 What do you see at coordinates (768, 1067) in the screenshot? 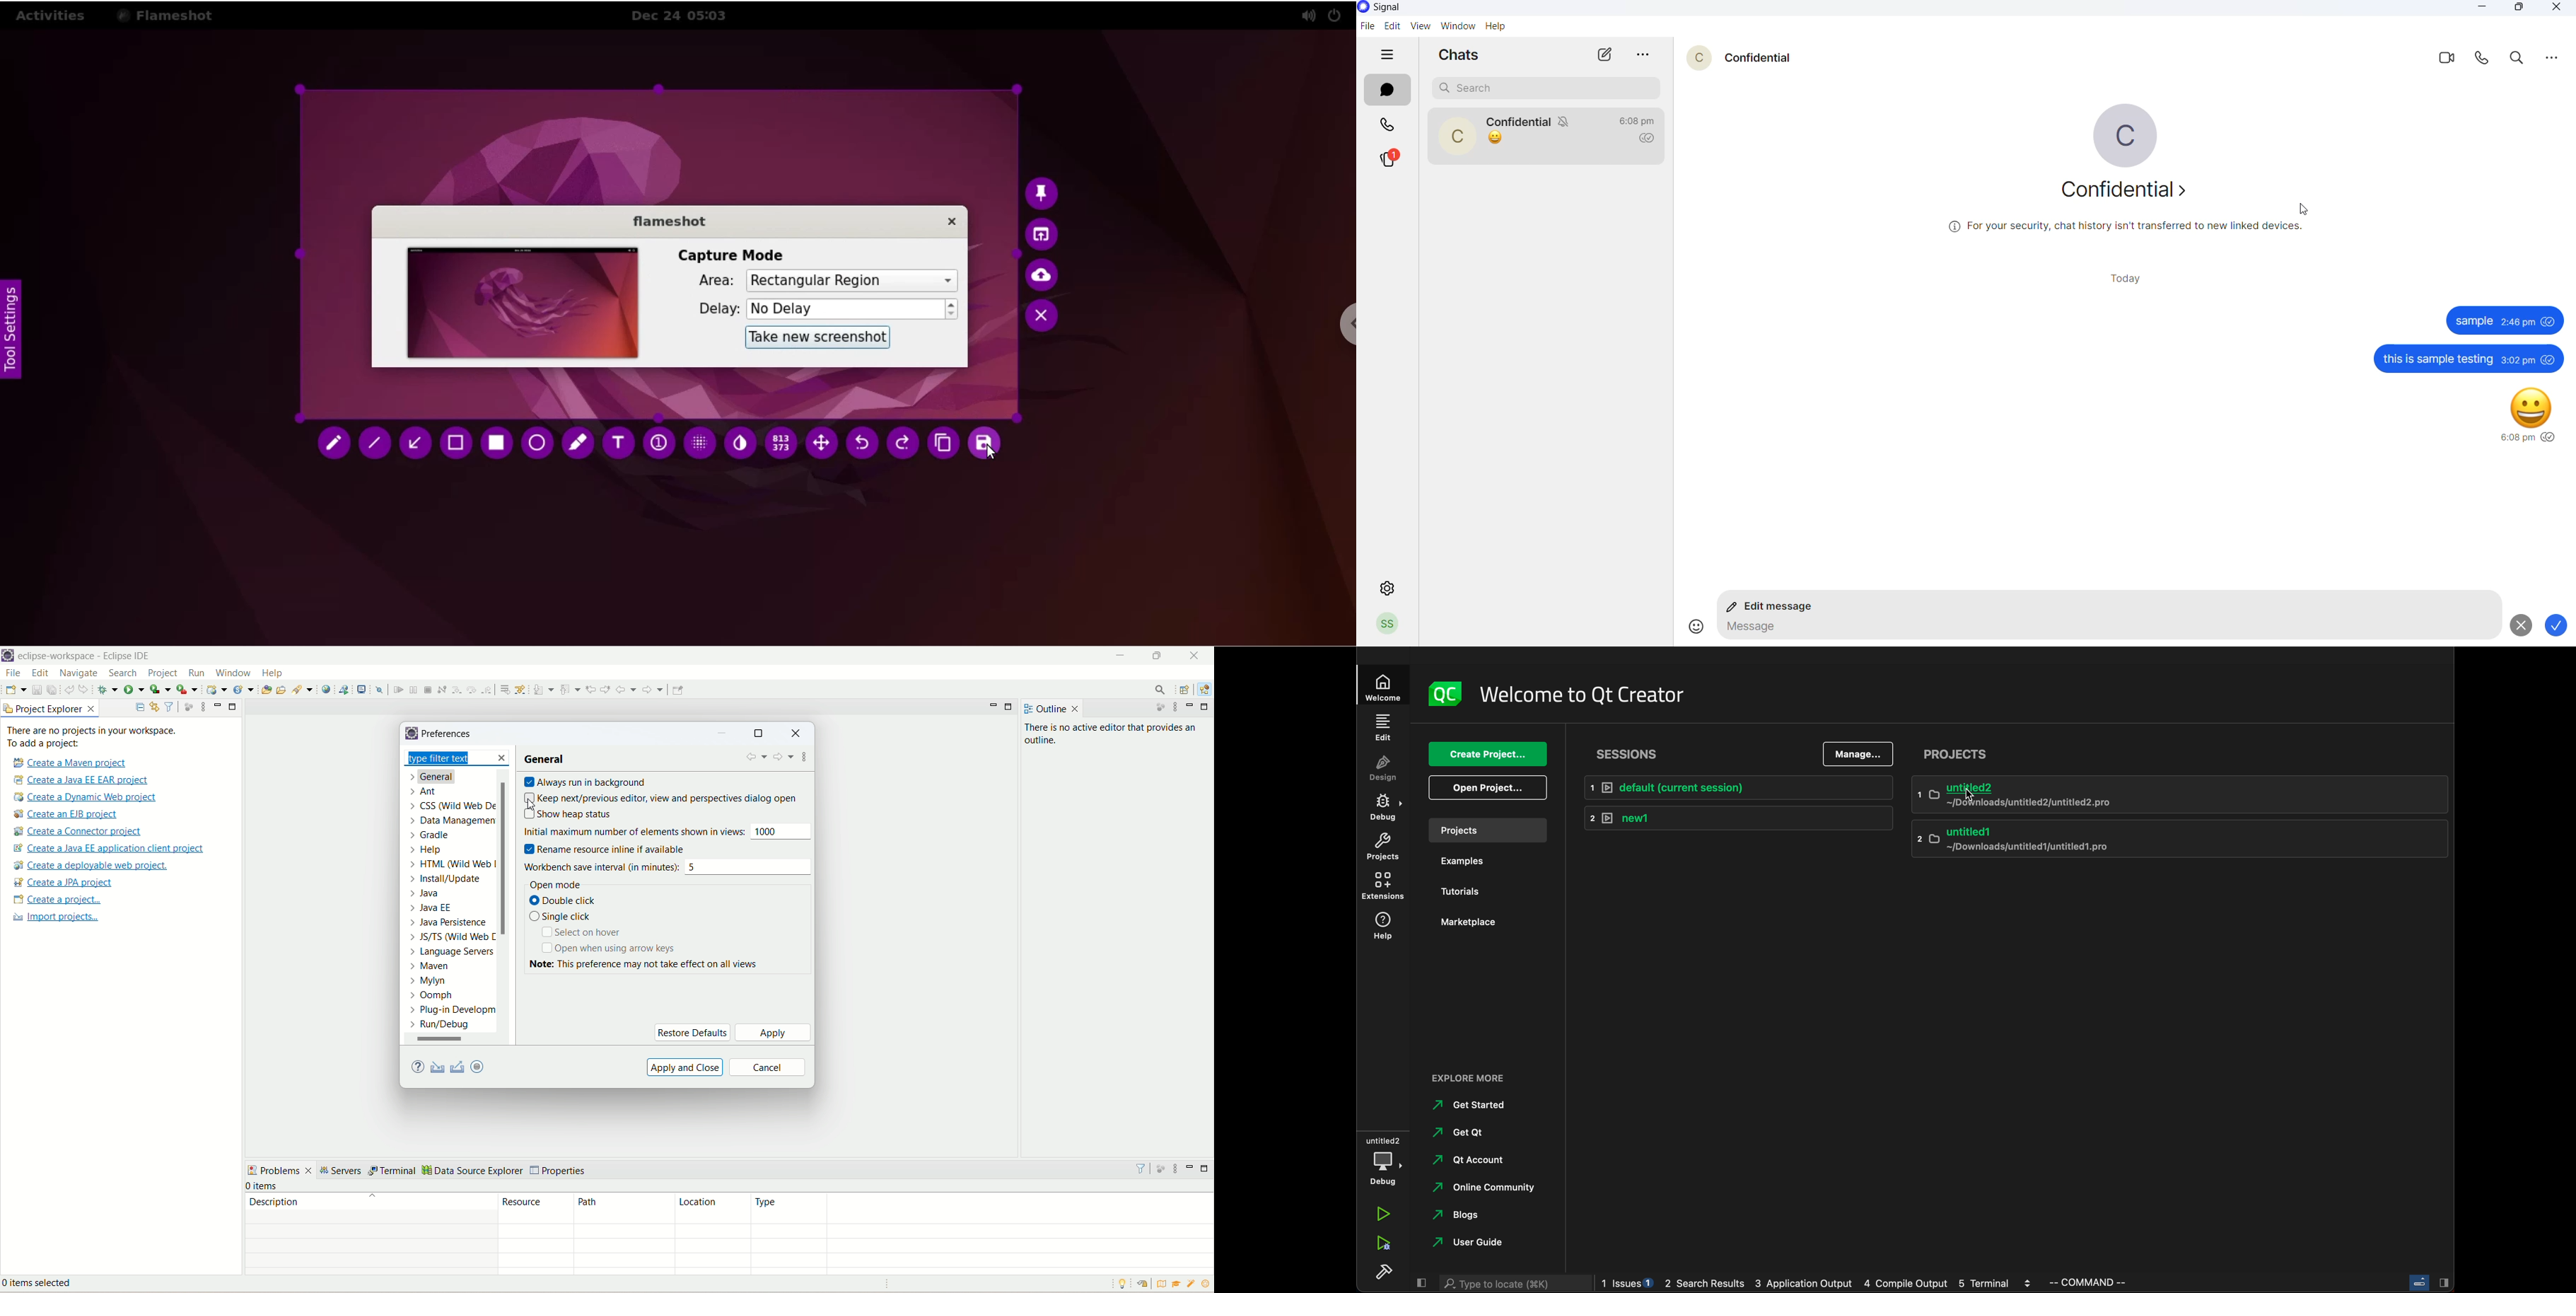
I see `cancel` at bounding box center [768, 1067].